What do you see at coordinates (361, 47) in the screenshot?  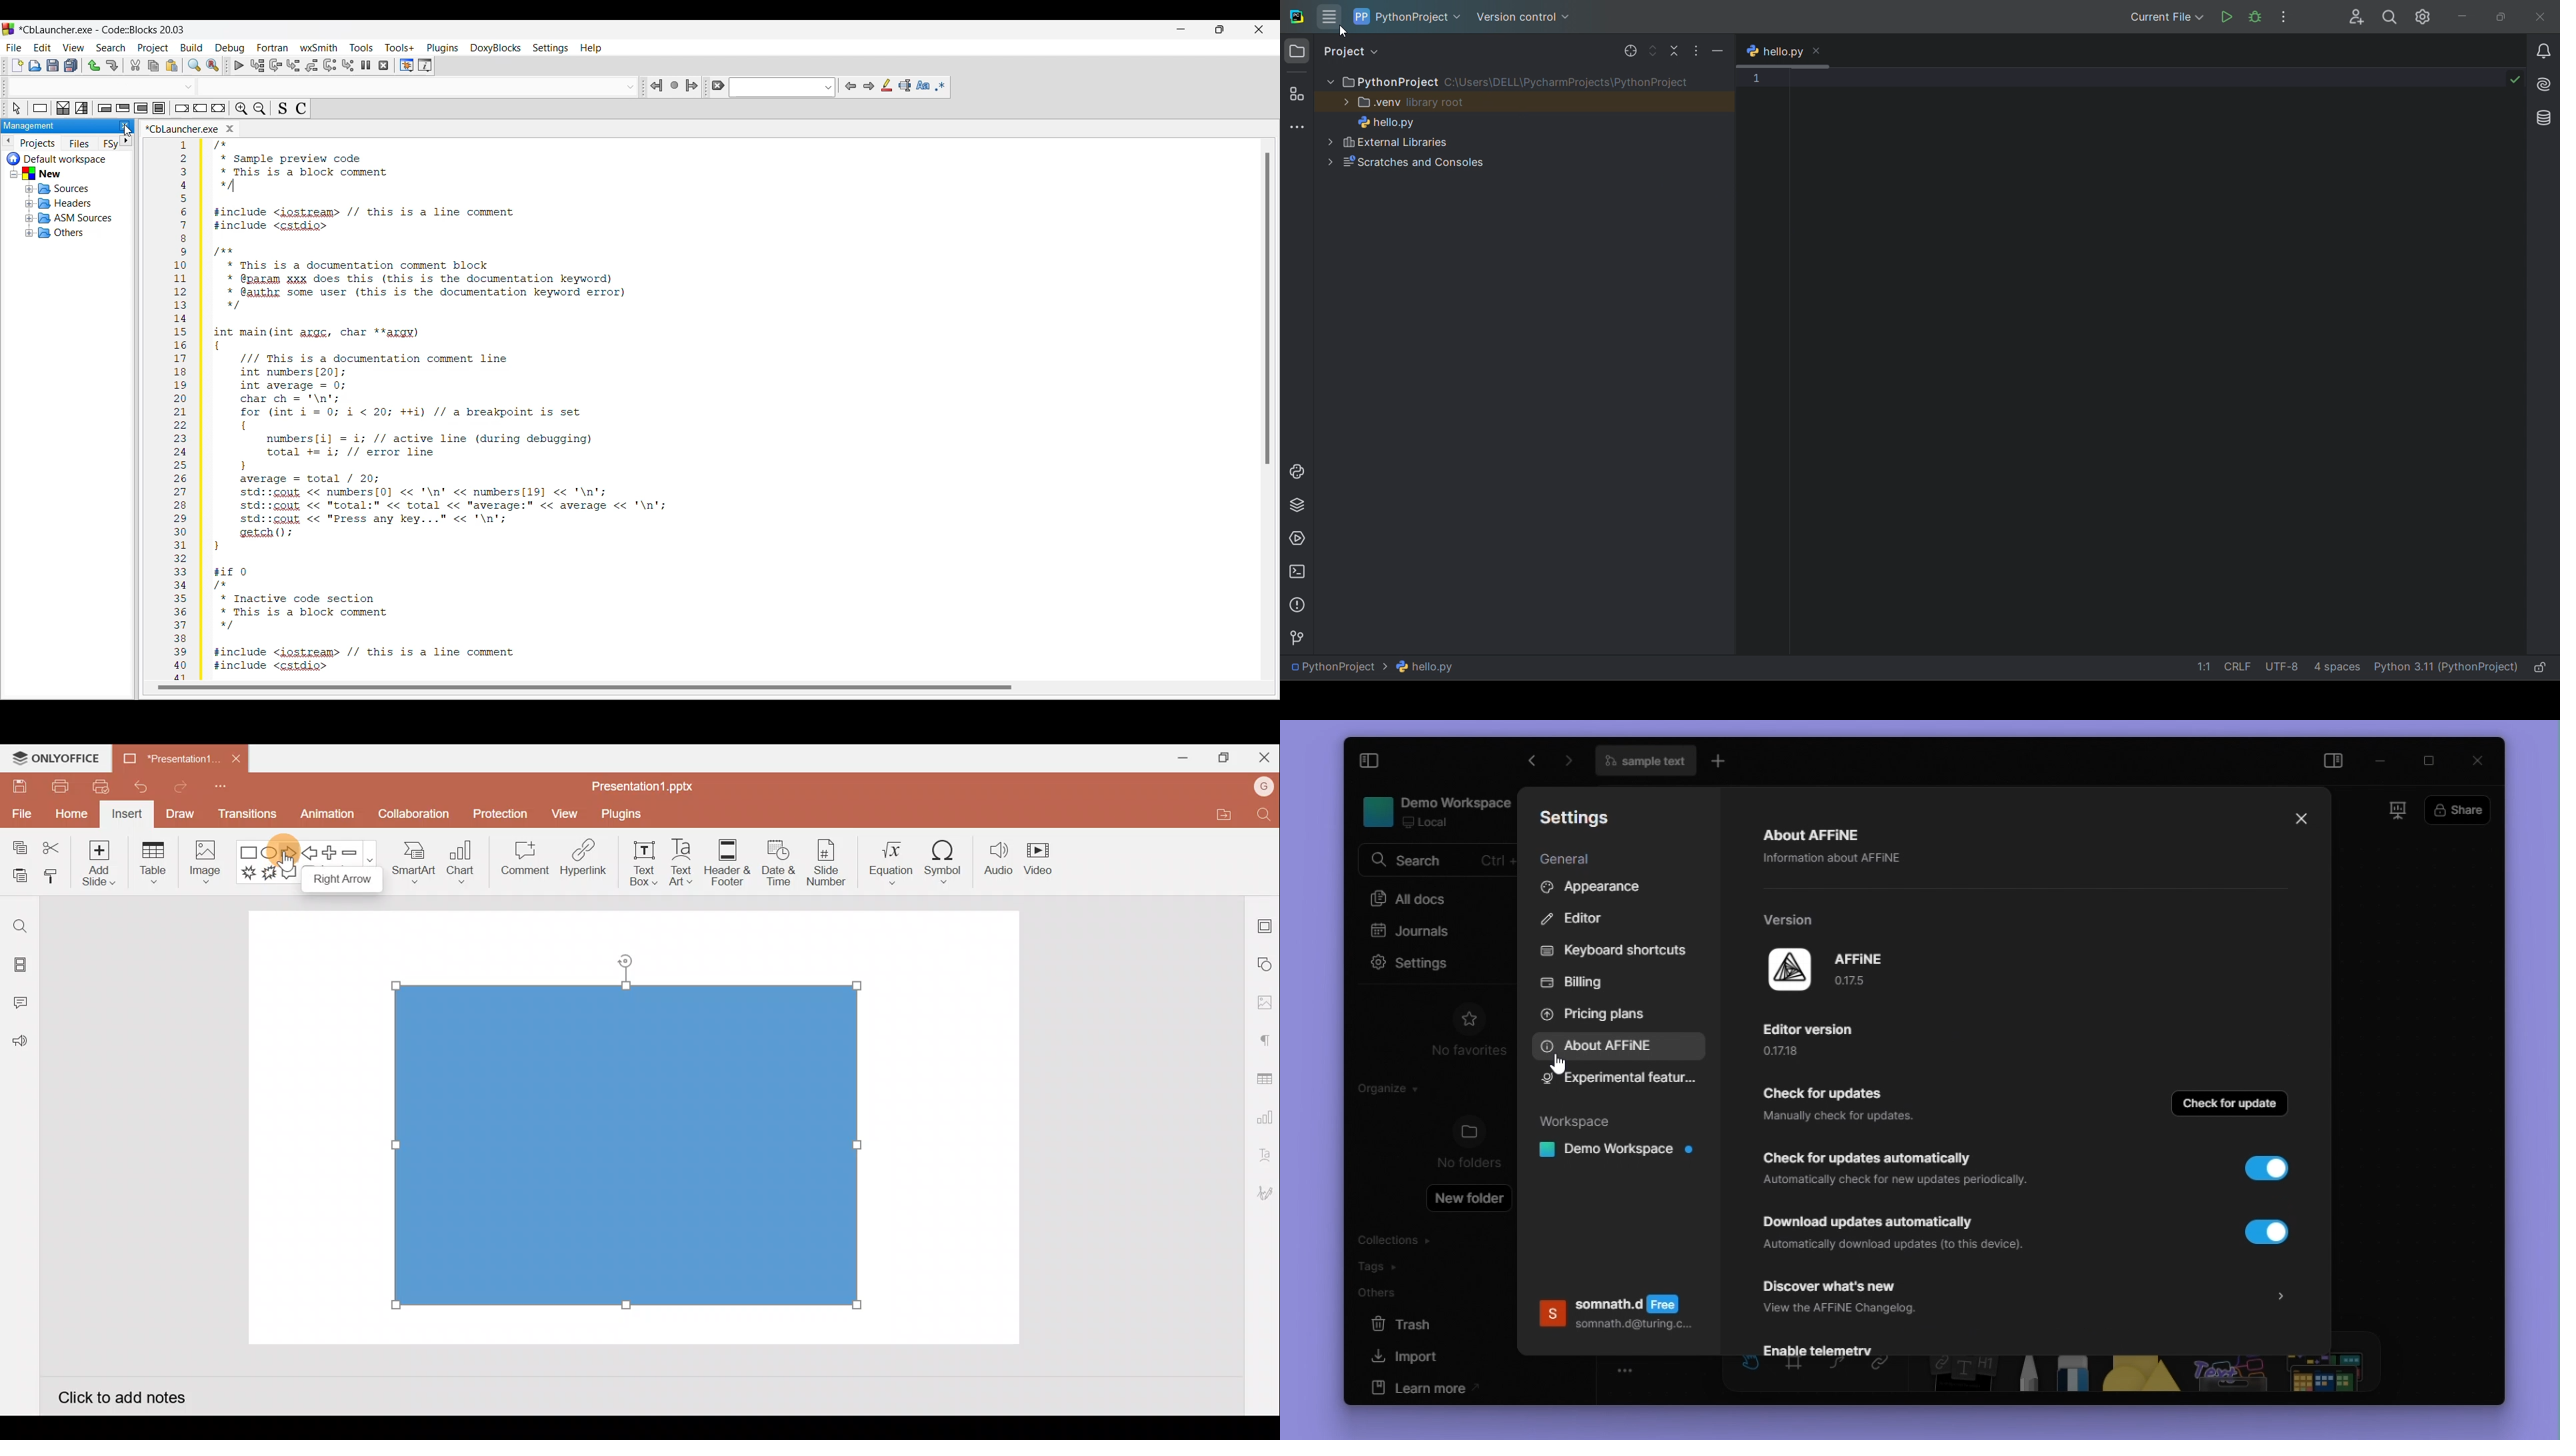 I see `Tools menu` at bounding box center [361, 47].